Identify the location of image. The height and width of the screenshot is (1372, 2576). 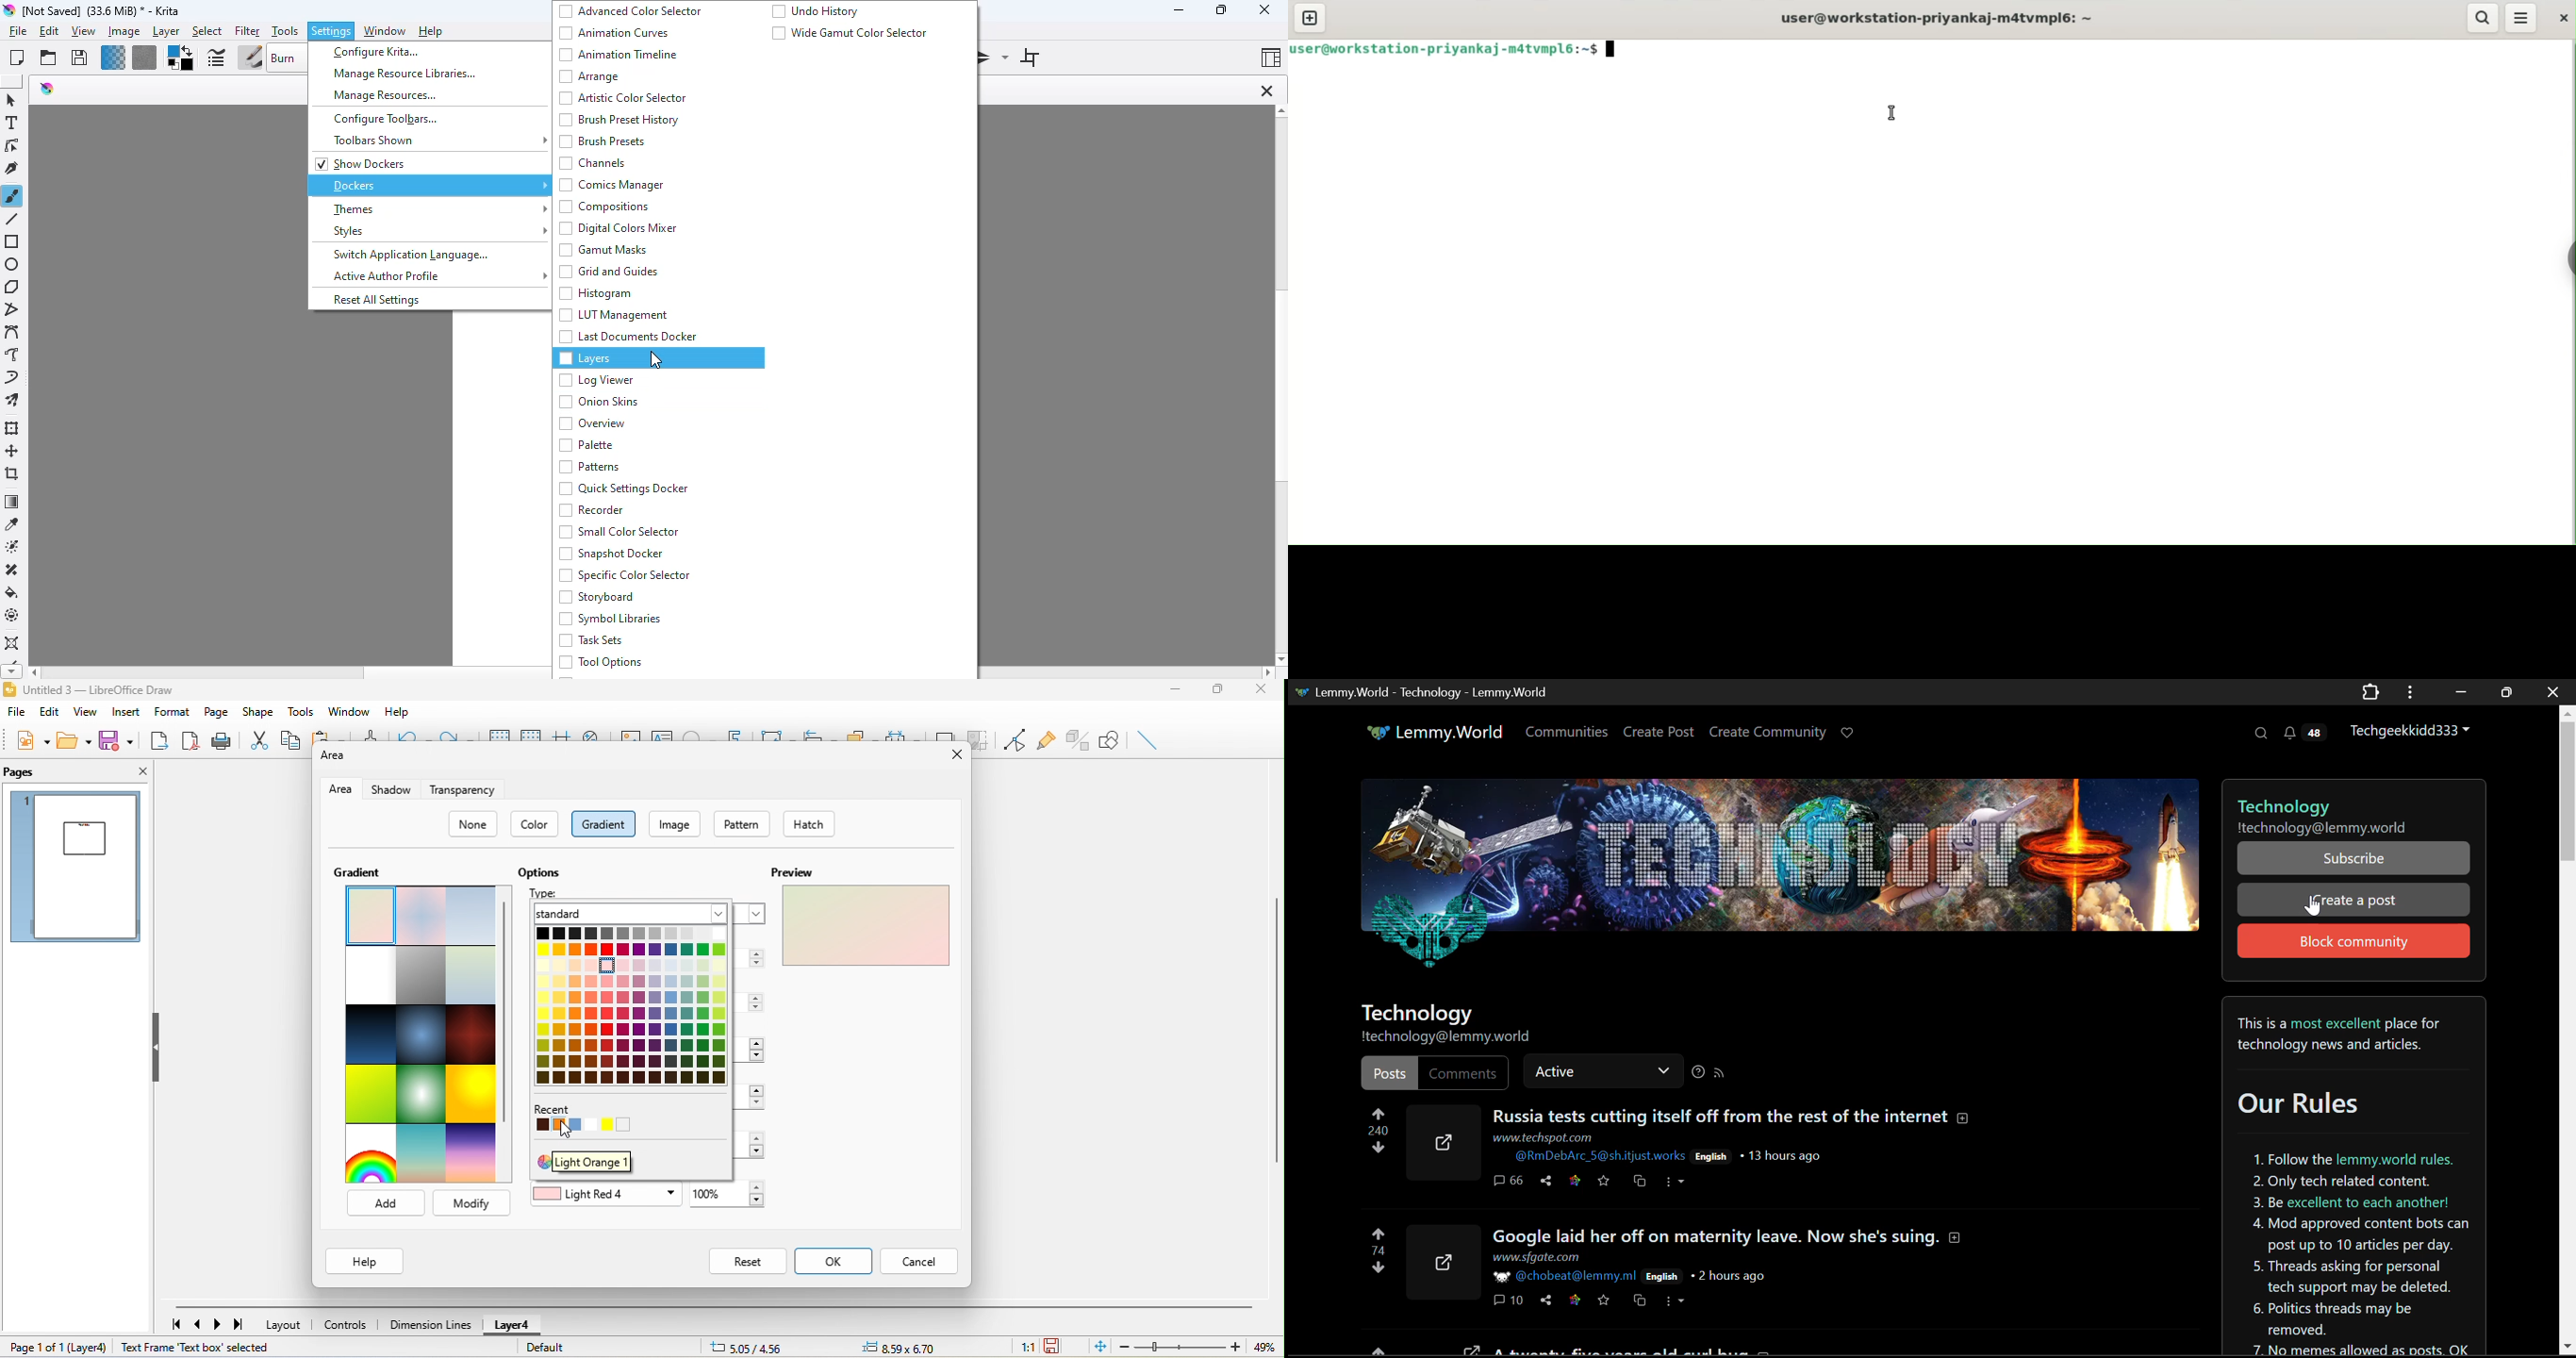
(676, 823).